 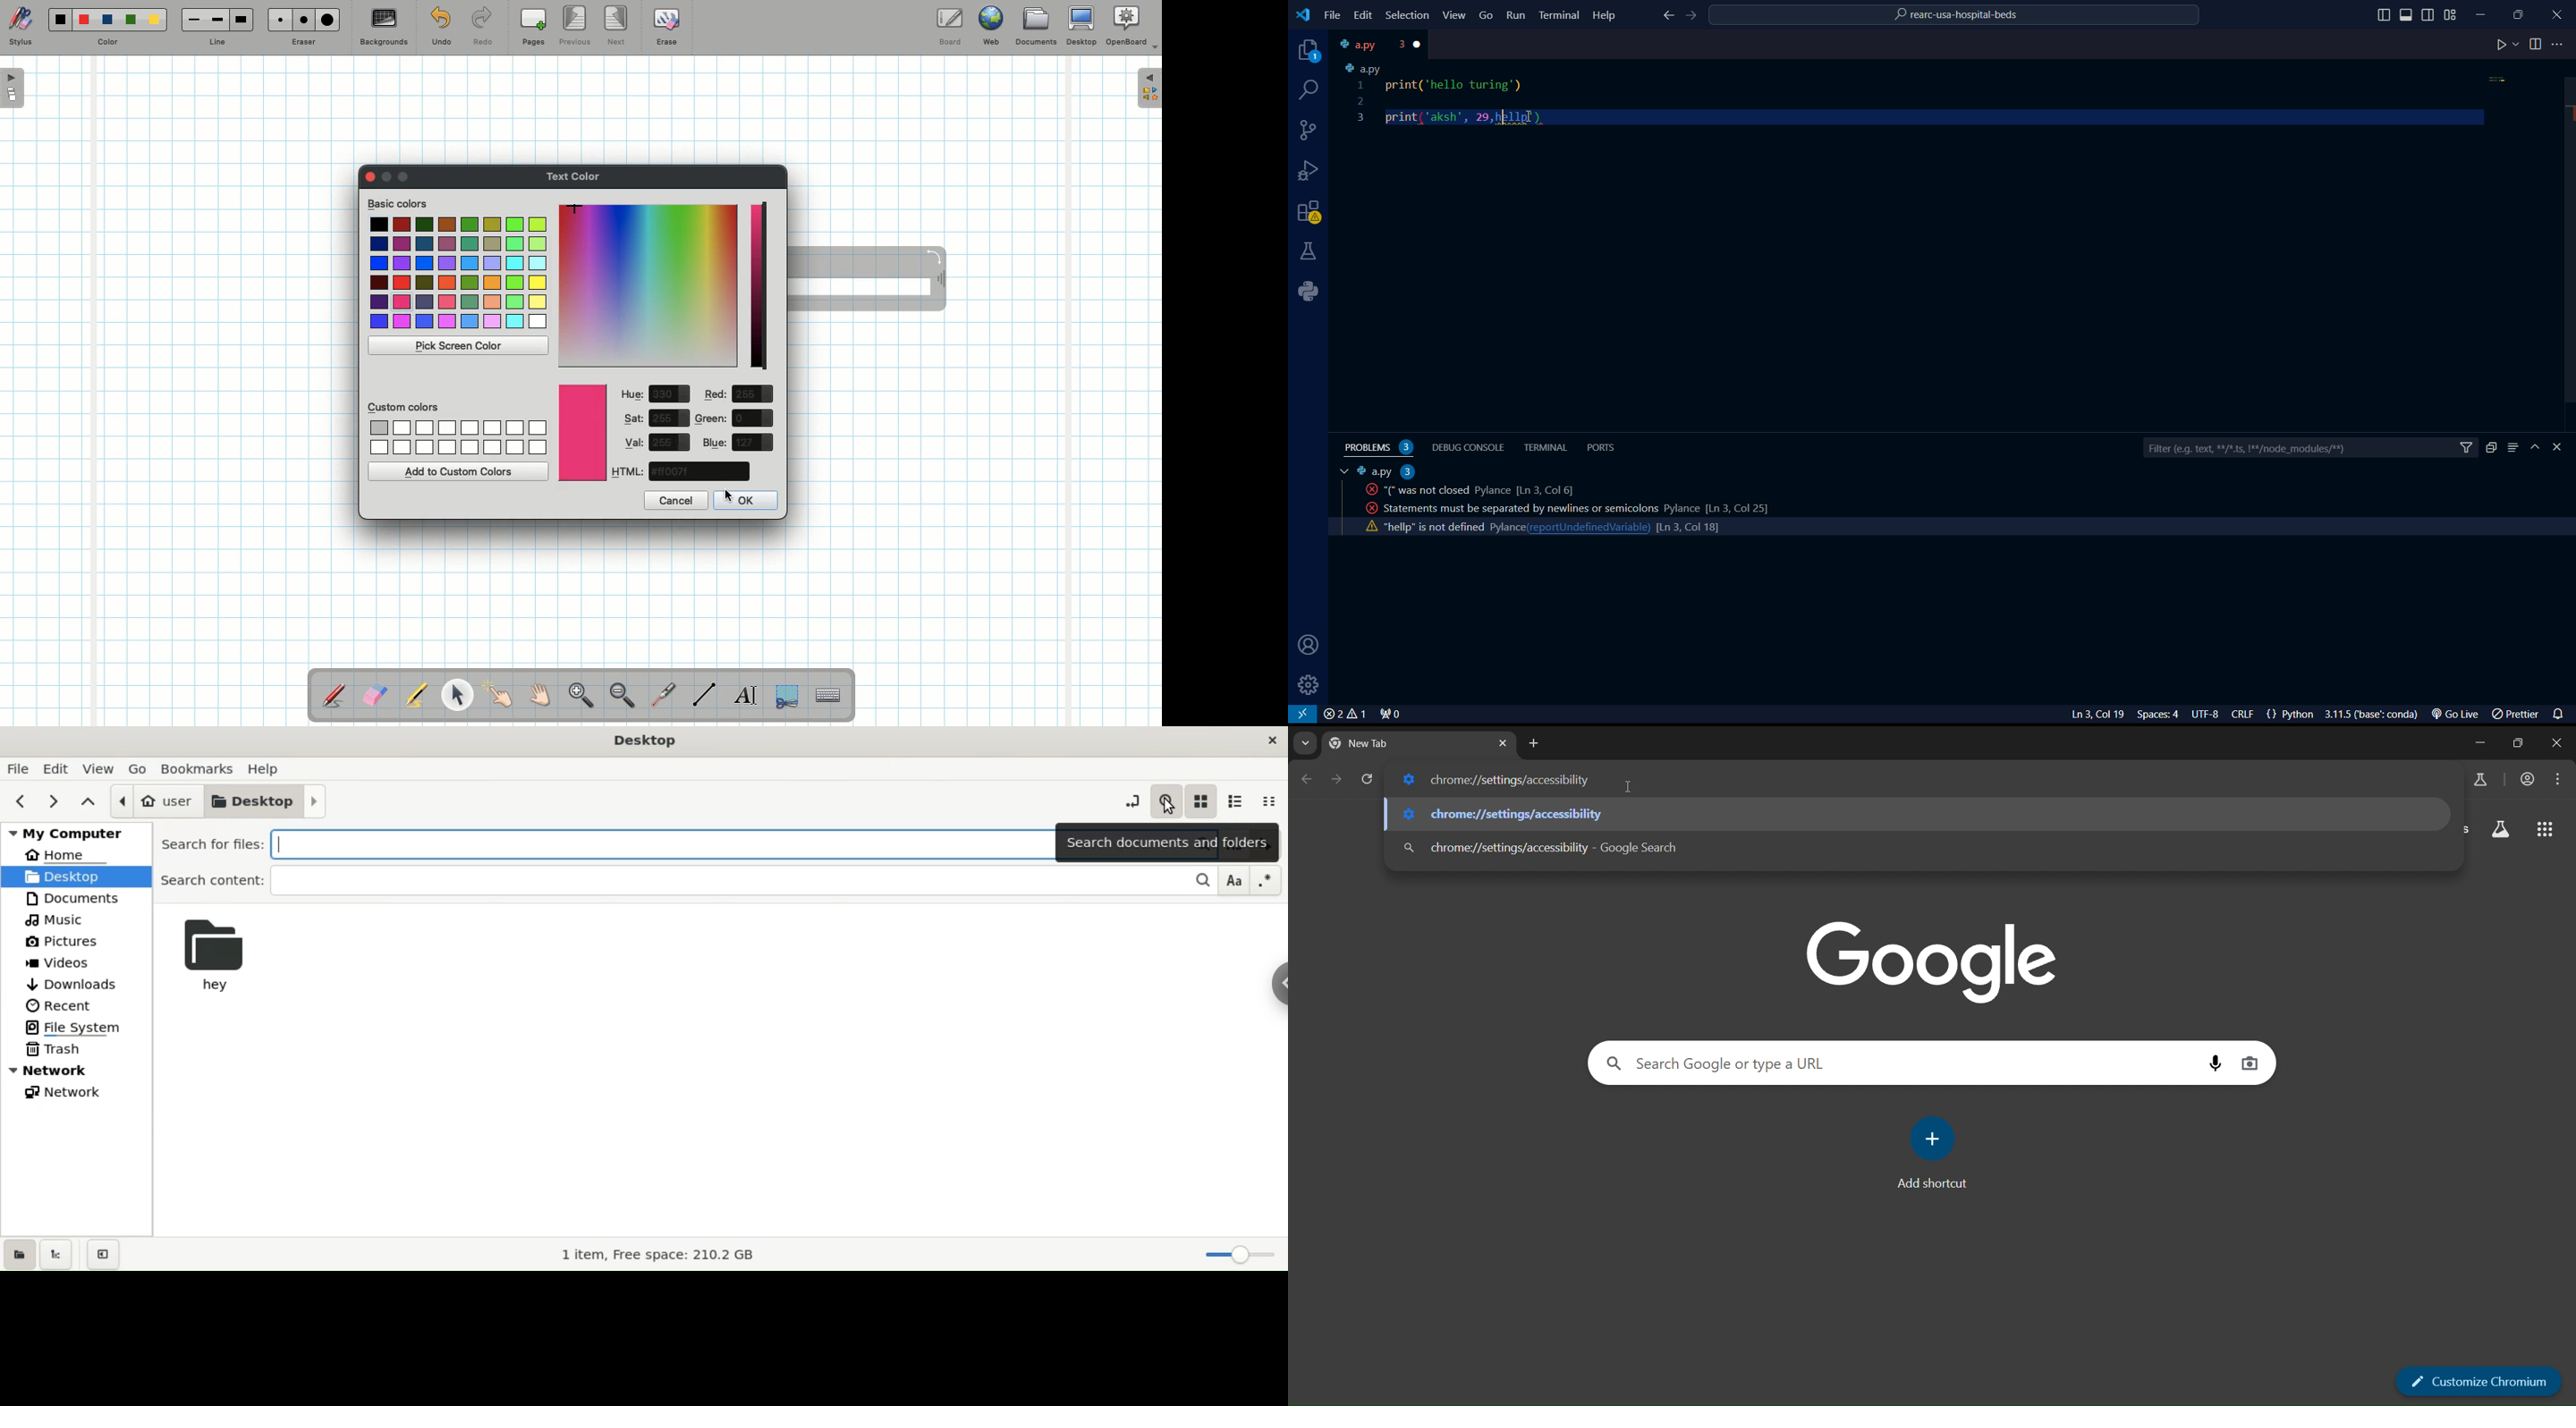 I want to click on line count, so click(x=1687, y=529).